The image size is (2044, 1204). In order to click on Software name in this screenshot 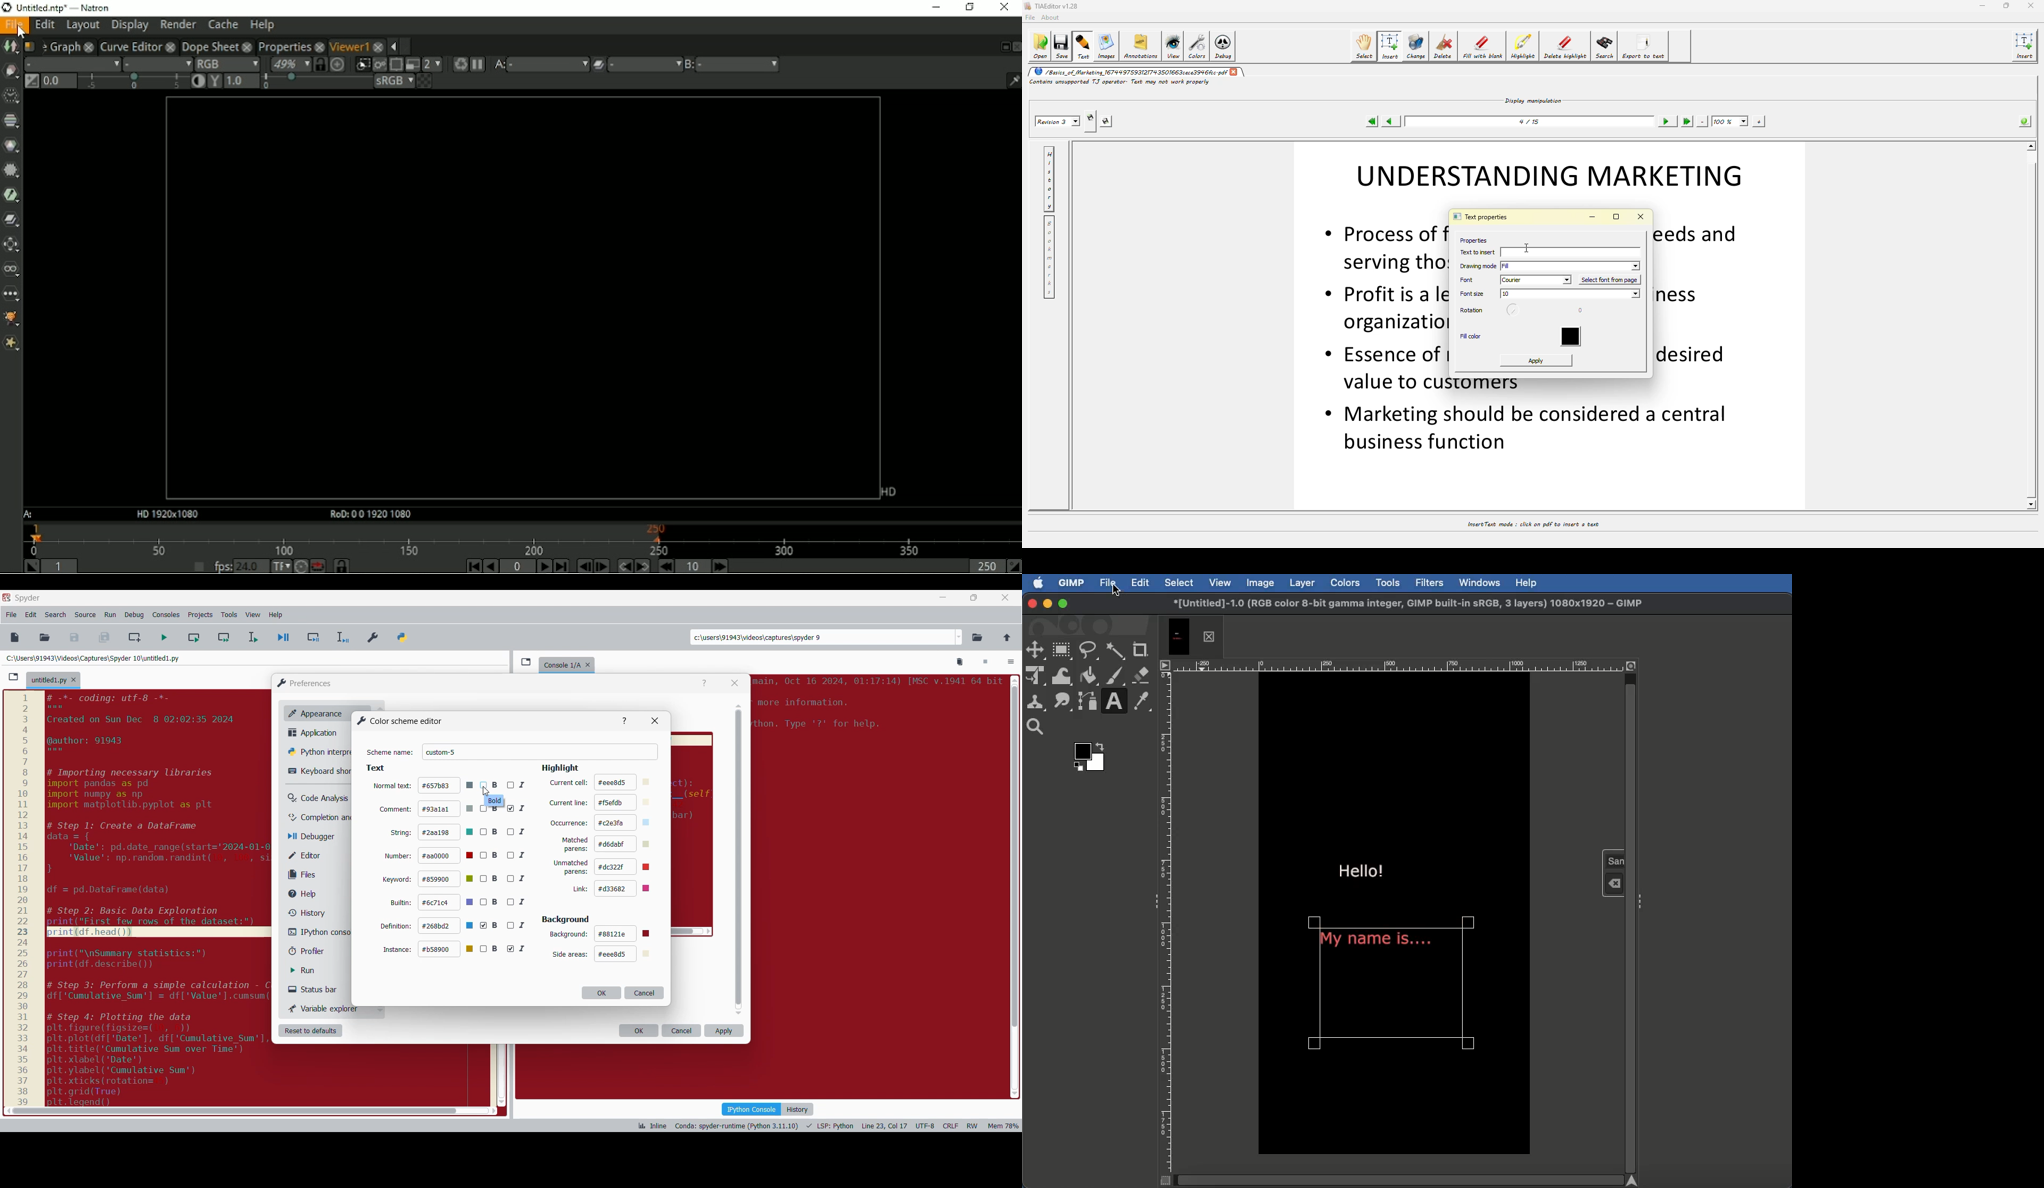, I will do `click(28, 598)`.